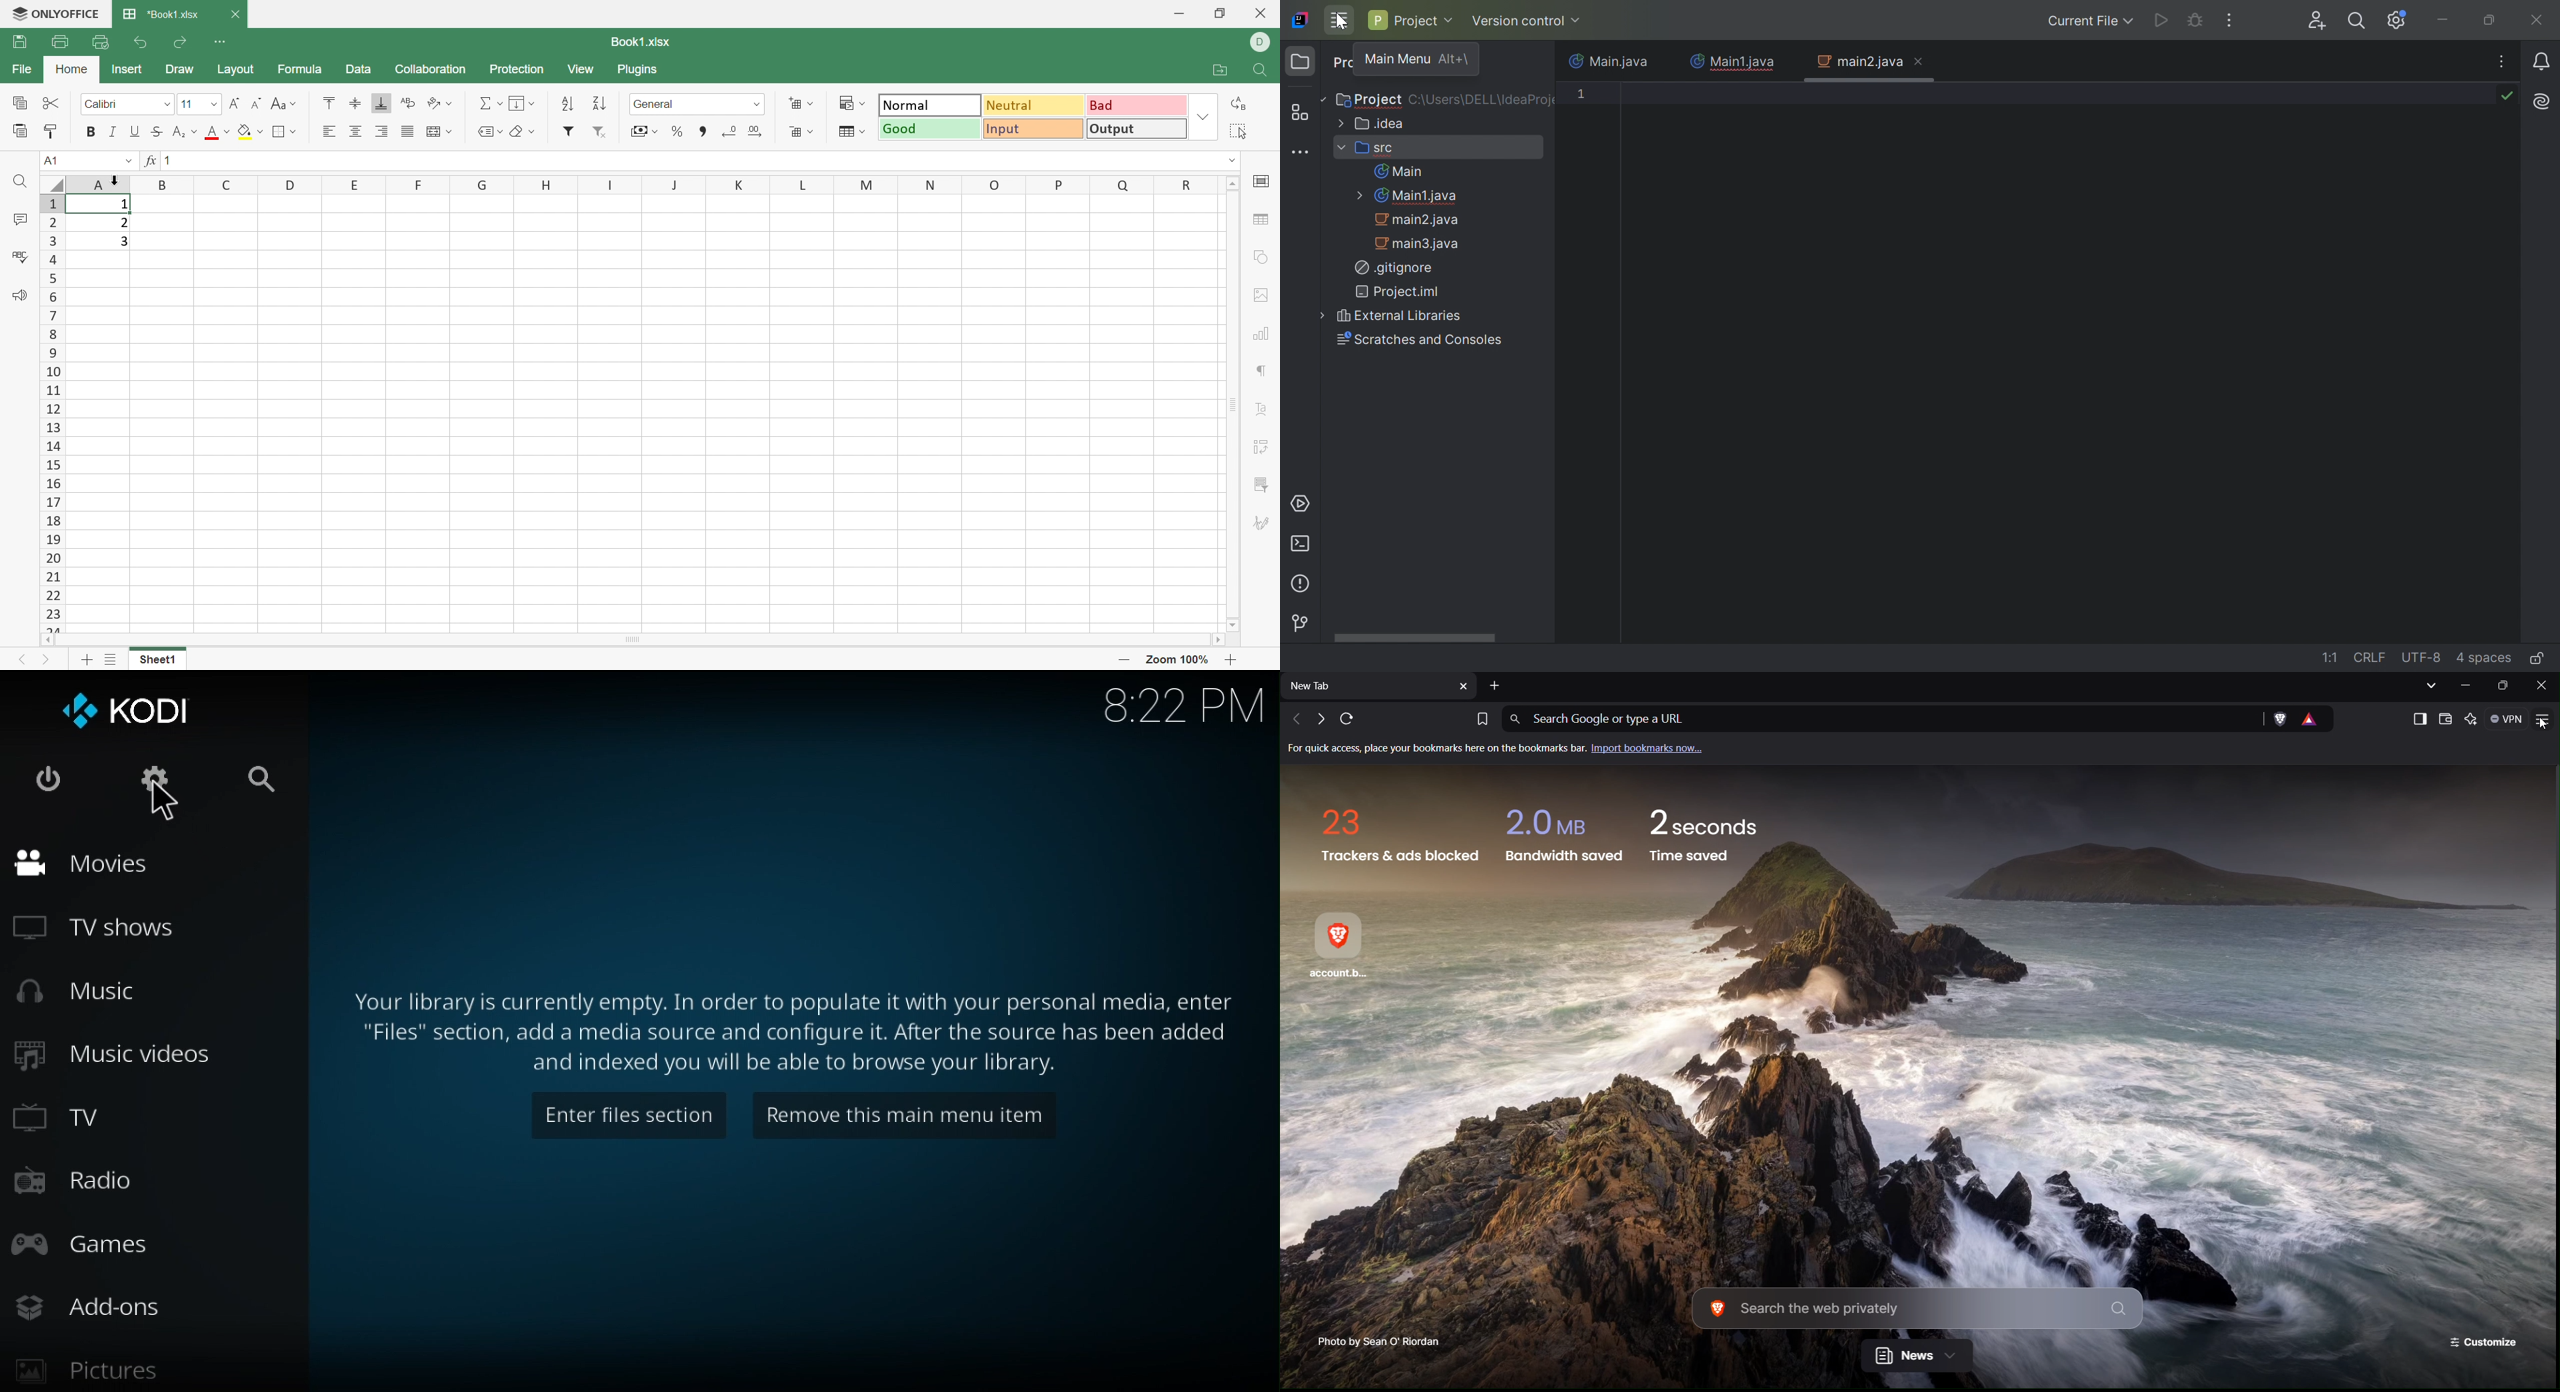  Describe the element at coordinates (1419, 220) in the screenshot. I see `main2.java` at that location.